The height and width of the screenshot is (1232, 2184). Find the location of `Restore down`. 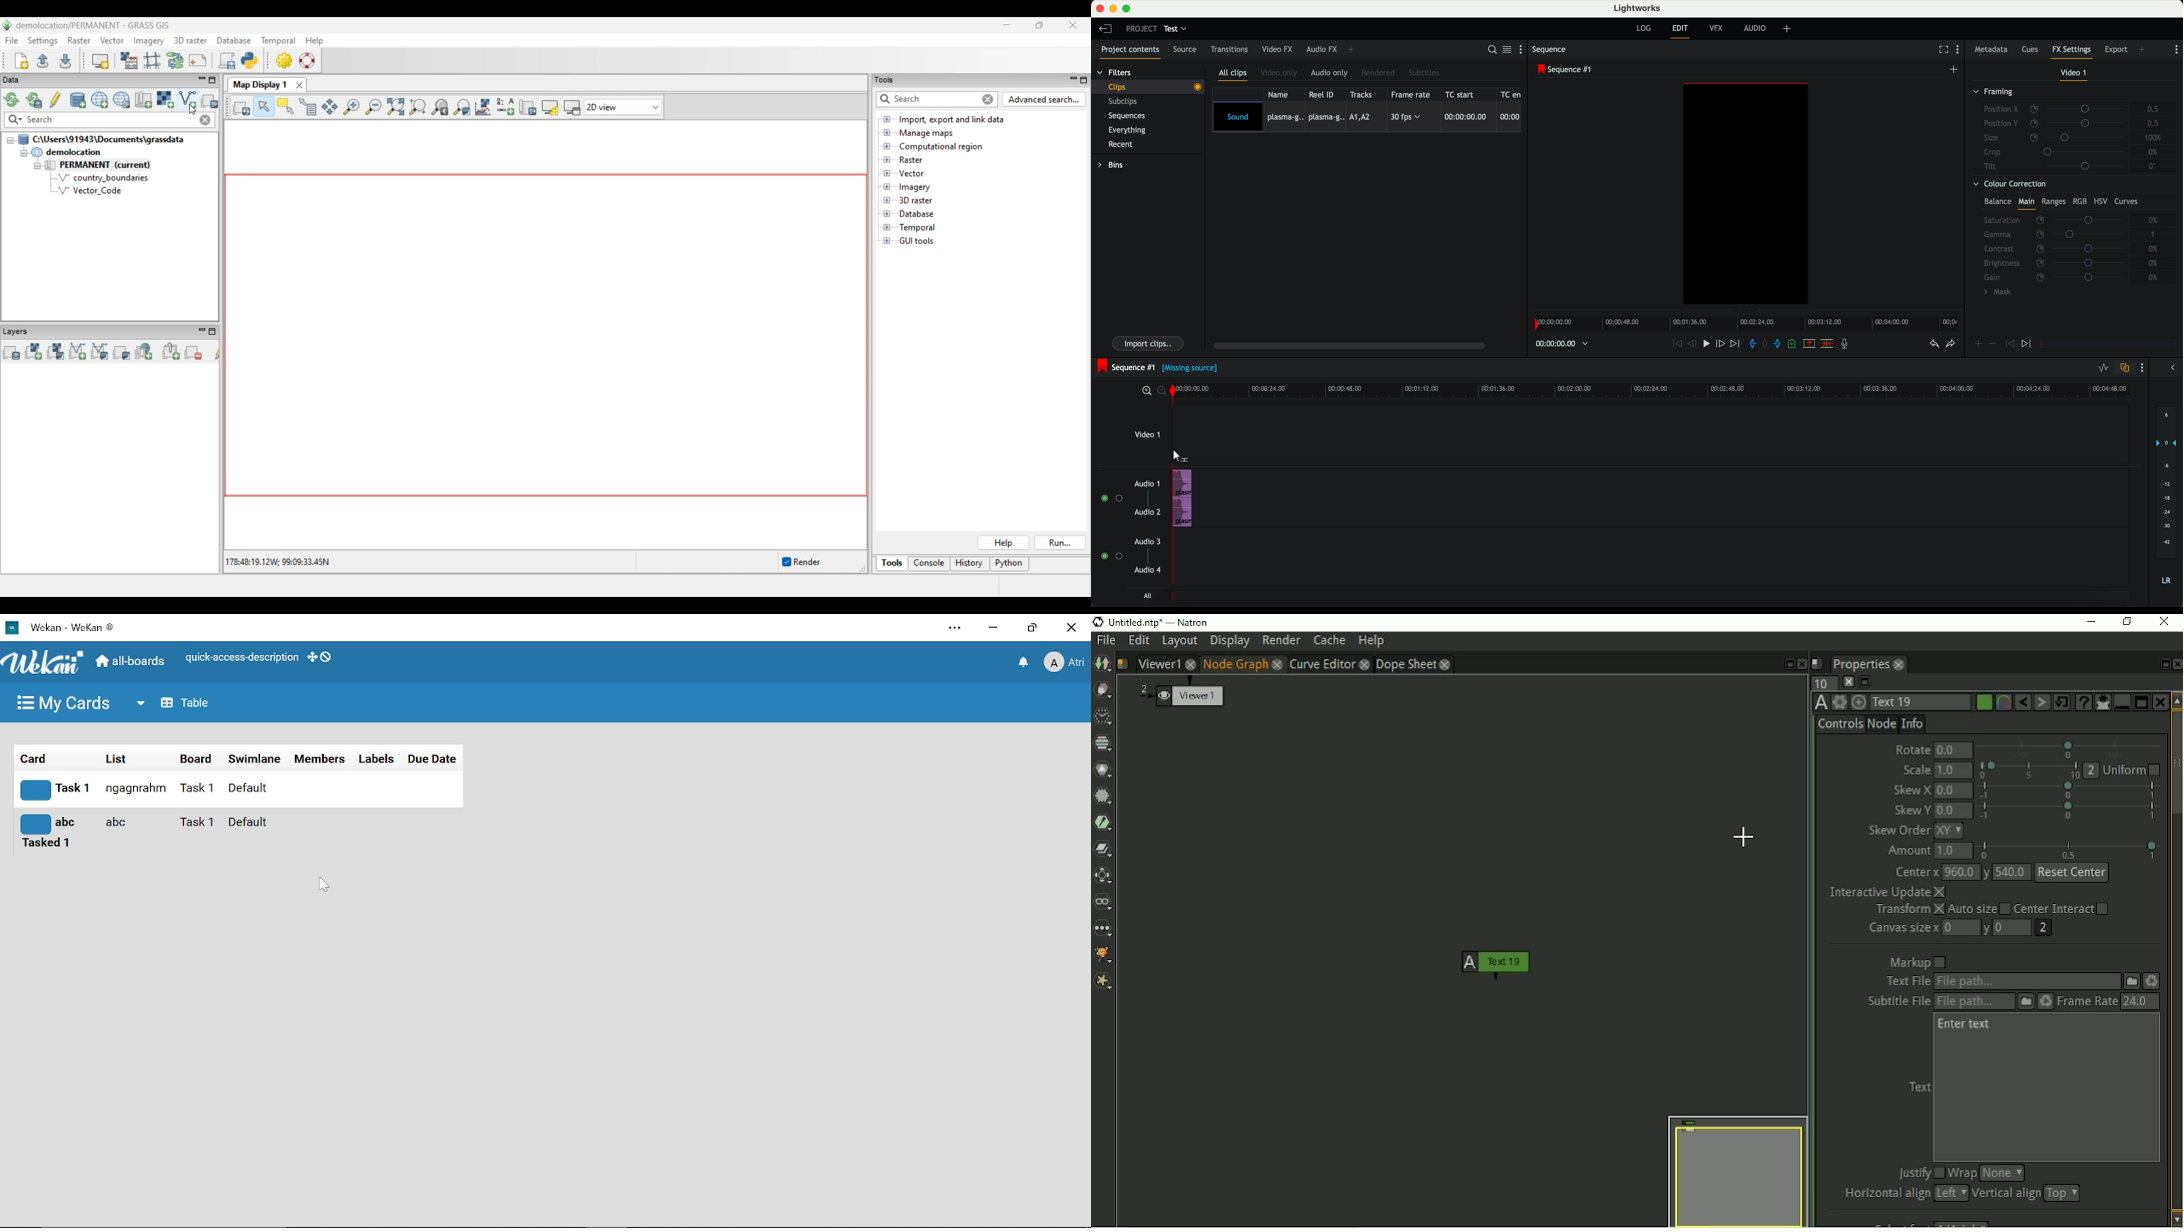

Restore down is located at coordinates (1032, 629).